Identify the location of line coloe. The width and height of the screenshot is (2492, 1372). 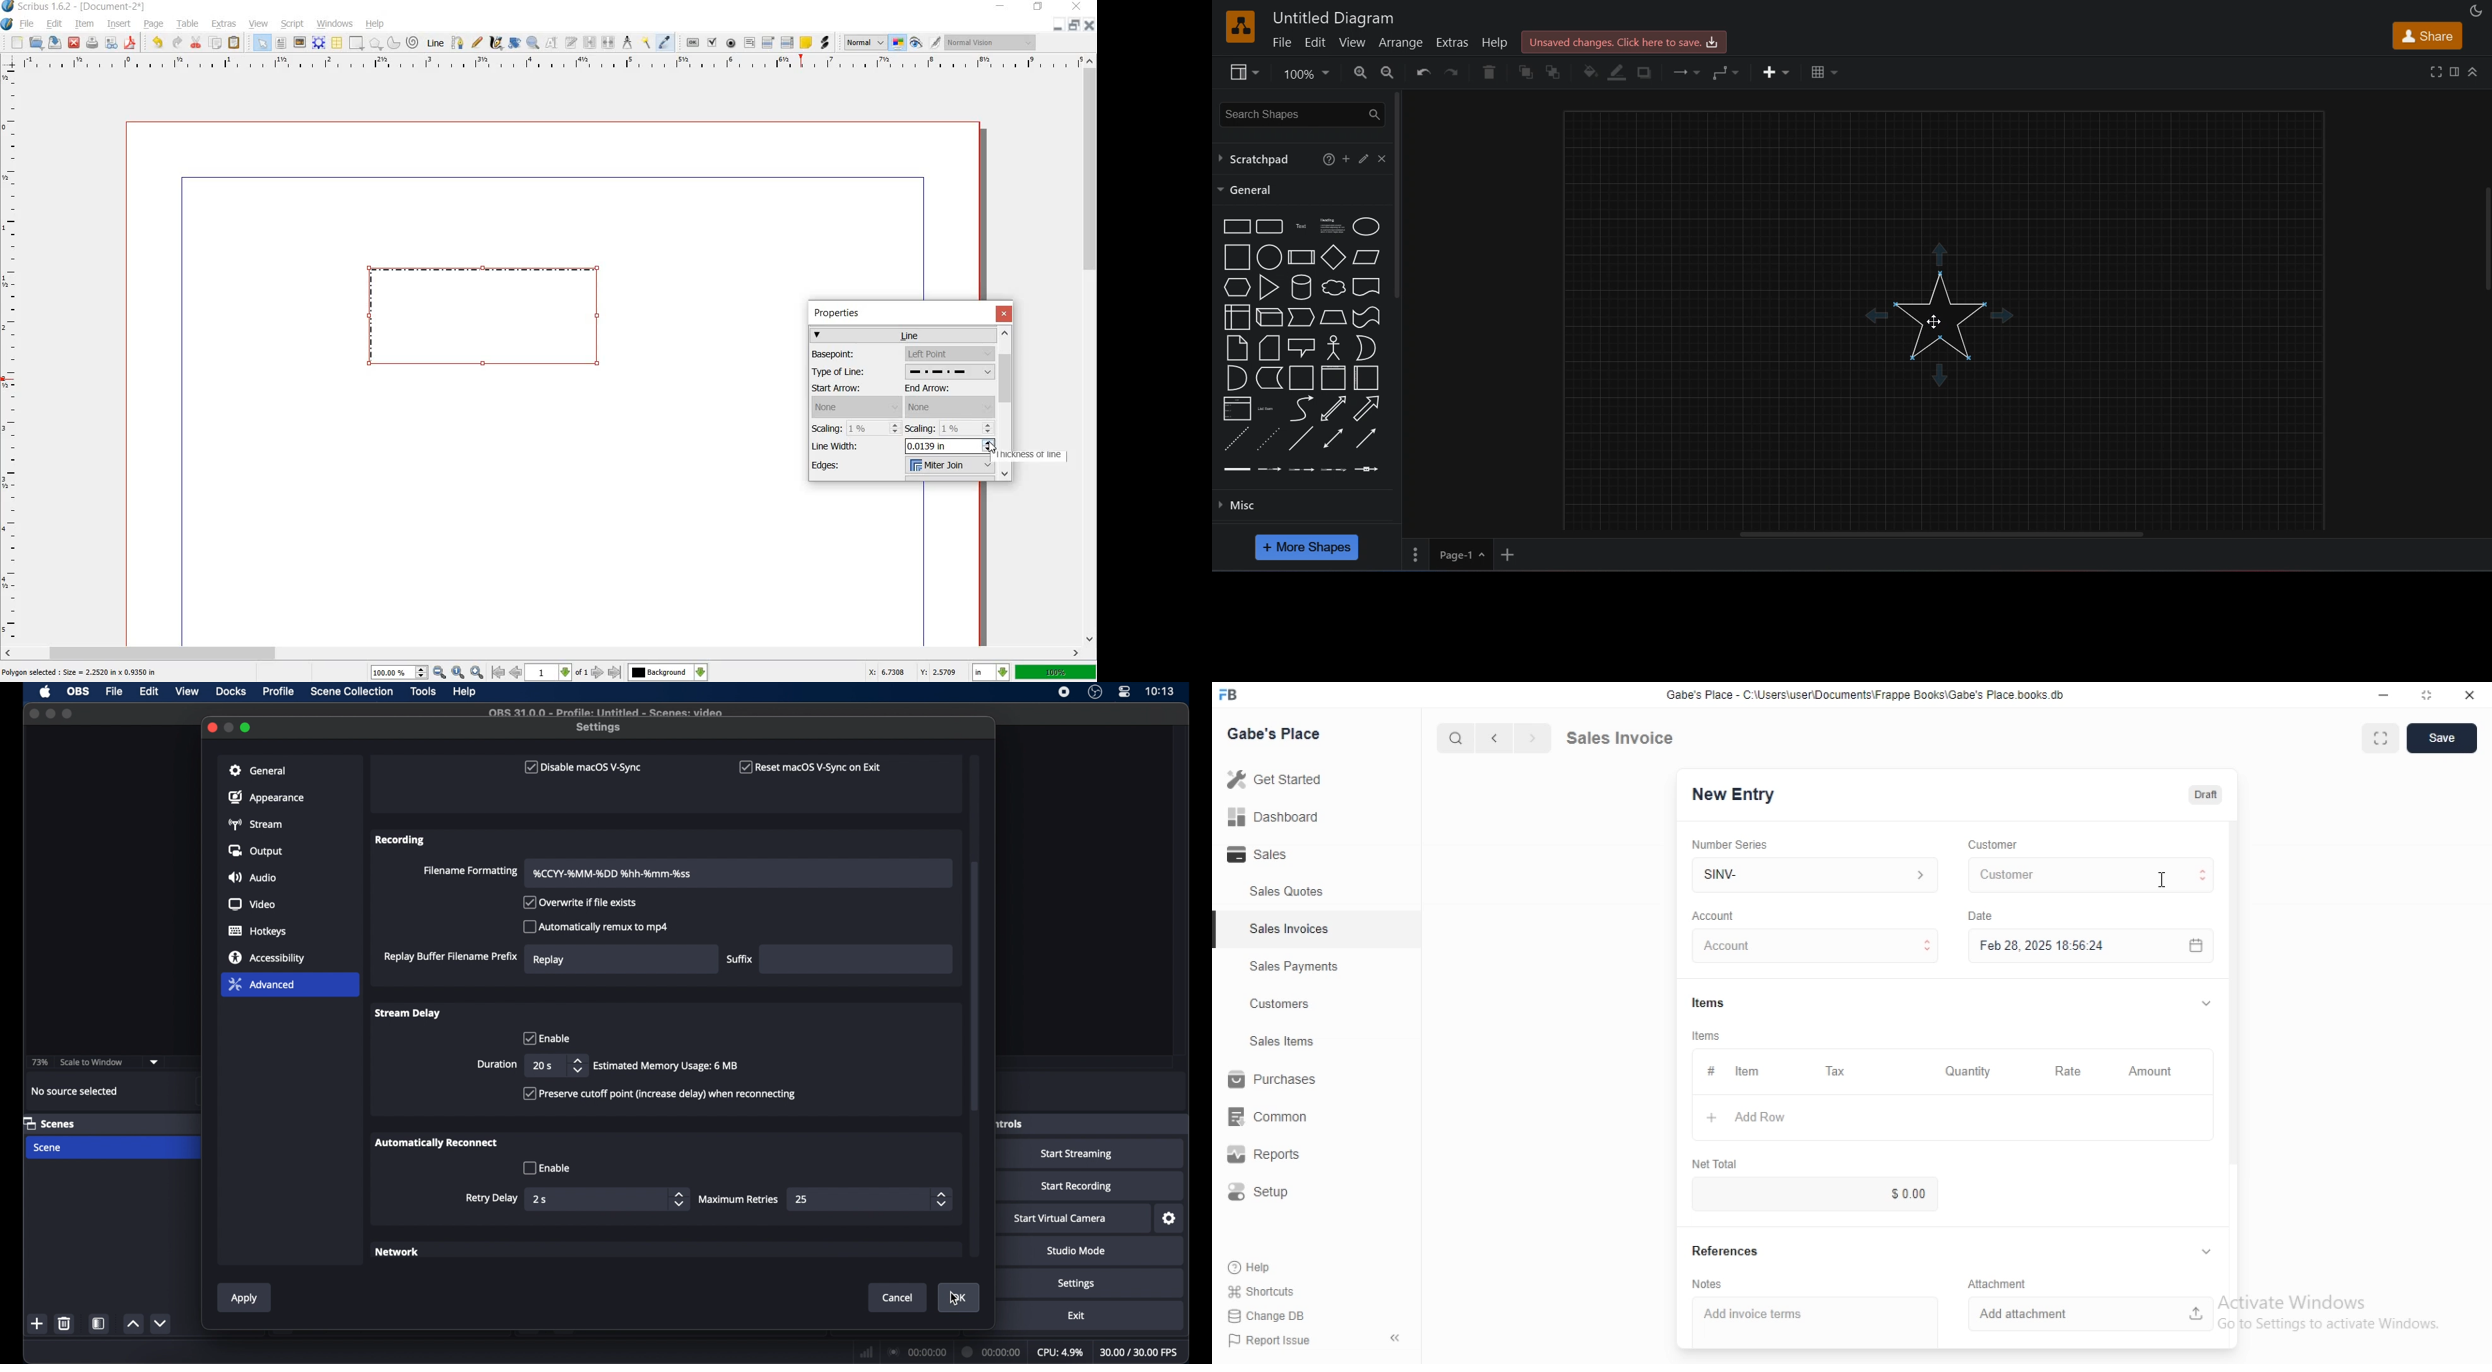
(1621, 73).